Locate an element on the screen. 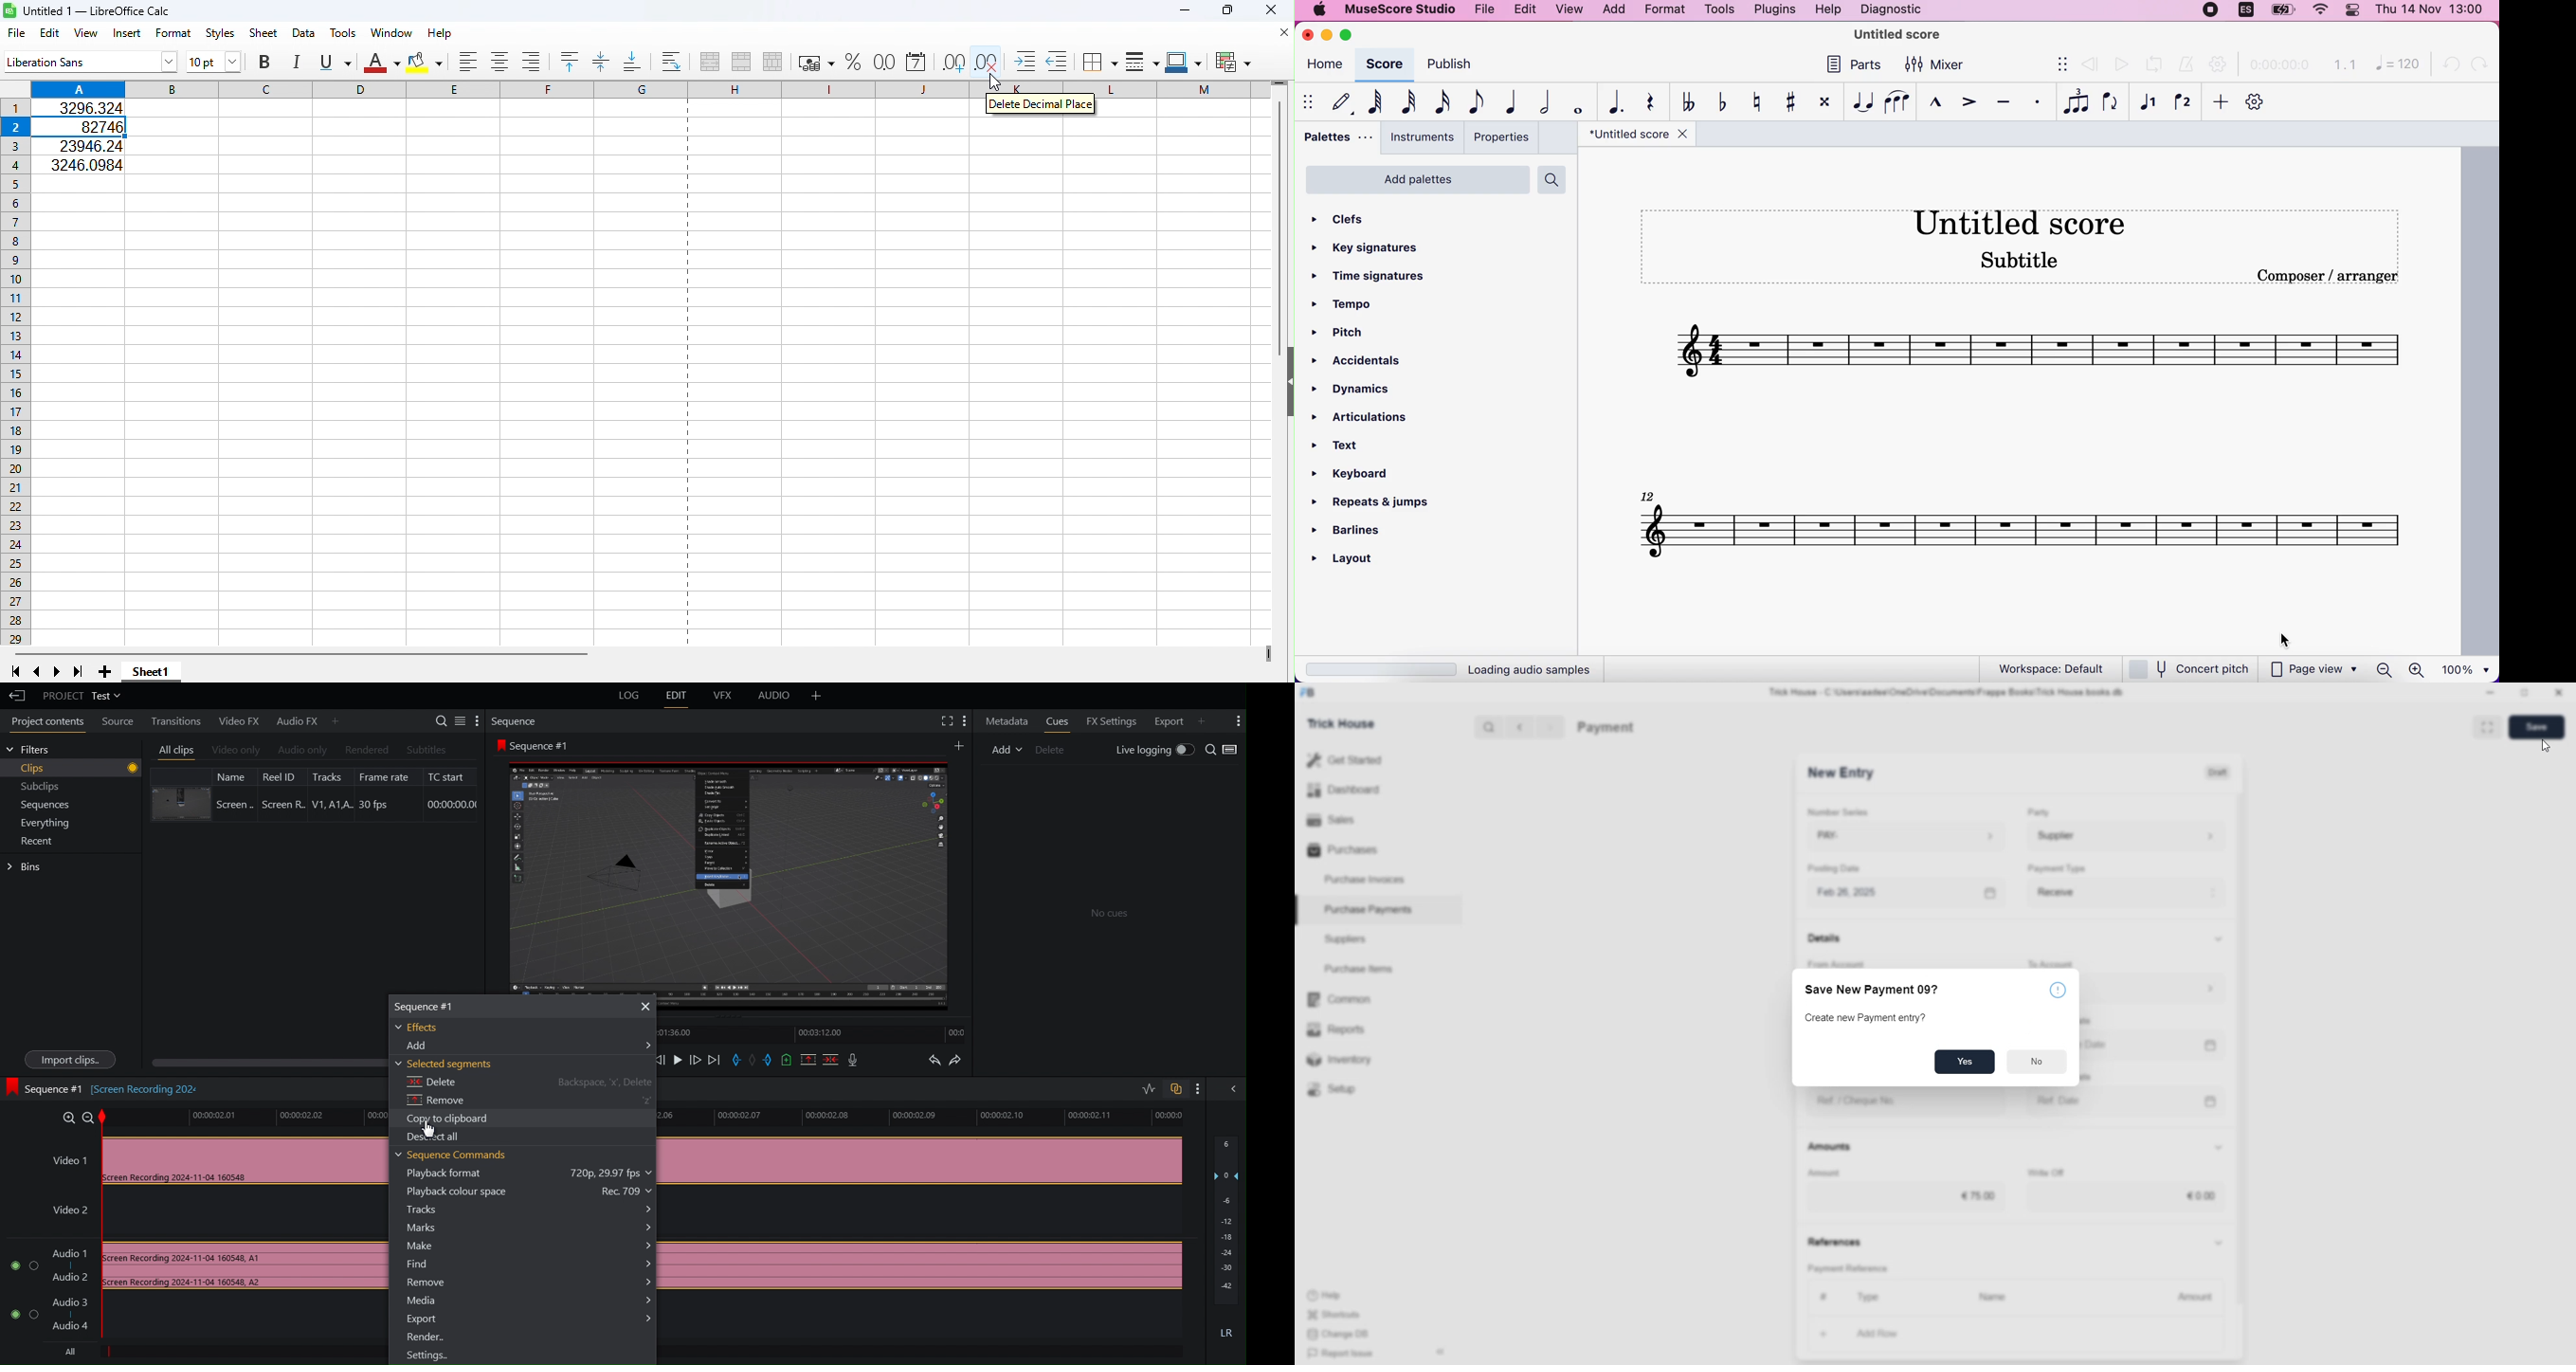 This screenshot has height=1372, width=2576. Transitions is located at coordinates (177, 720).